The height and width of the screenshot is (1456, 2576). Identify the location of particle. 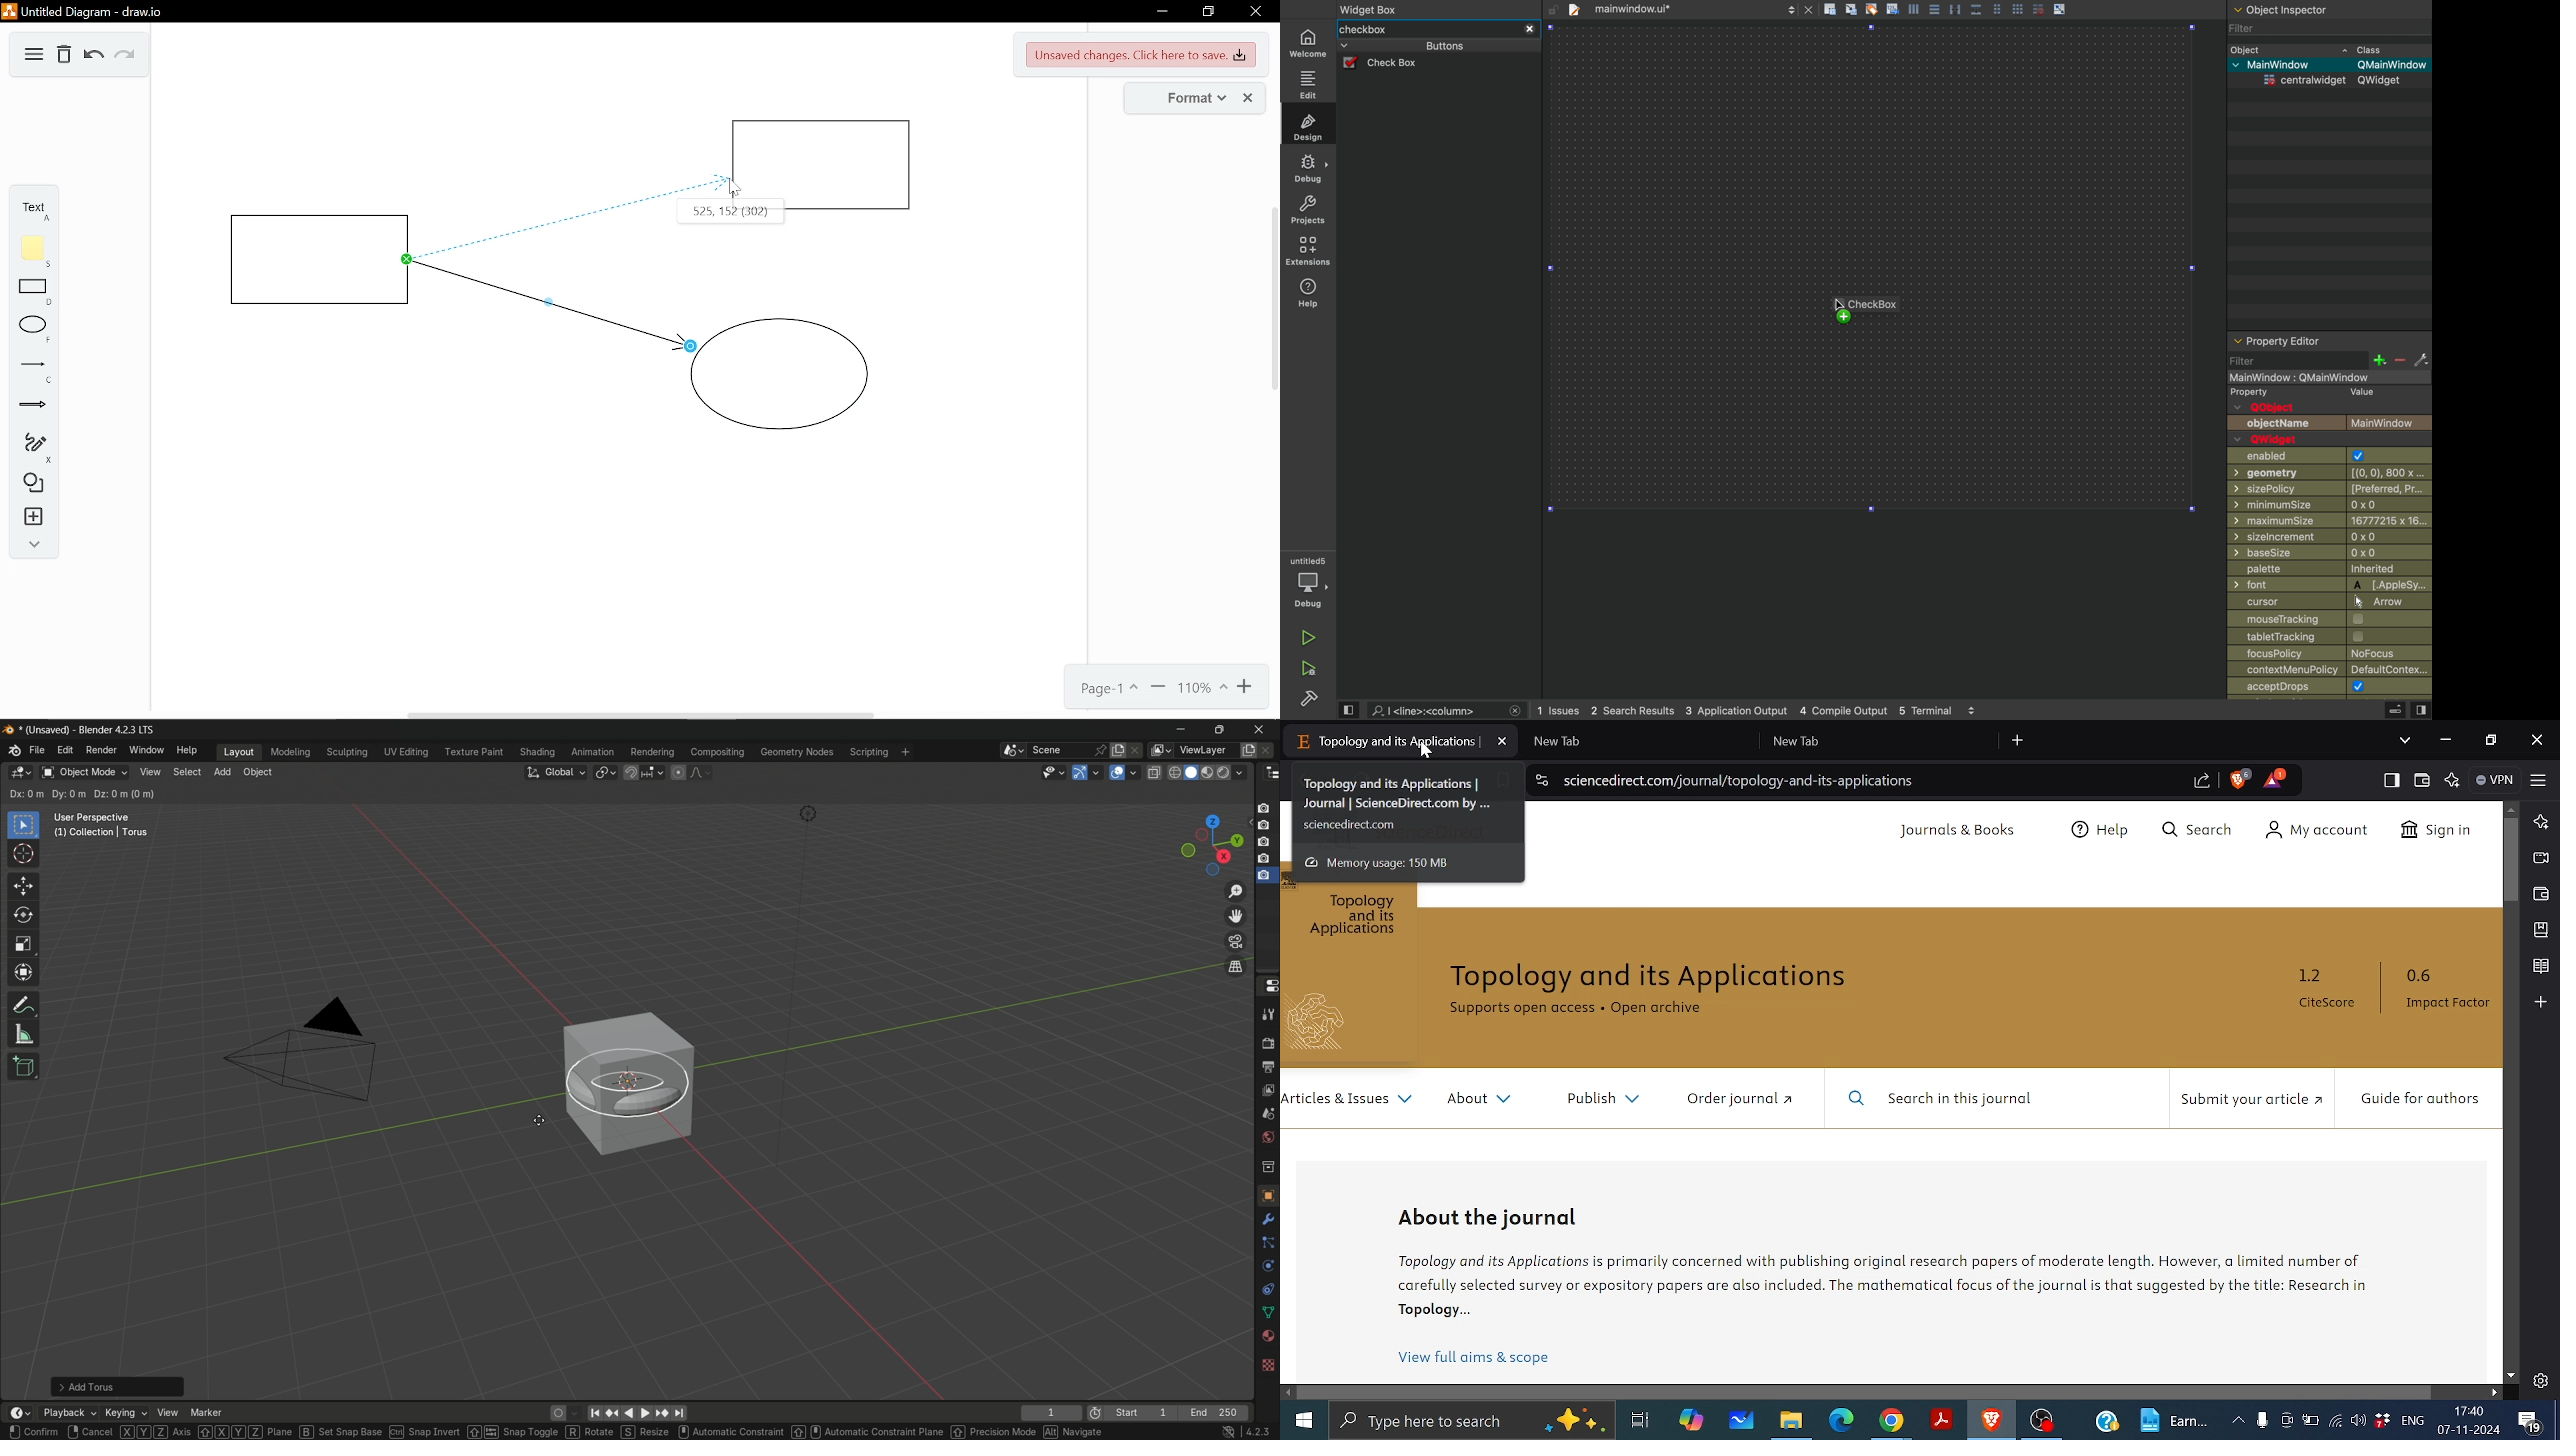
(1267, 1244).